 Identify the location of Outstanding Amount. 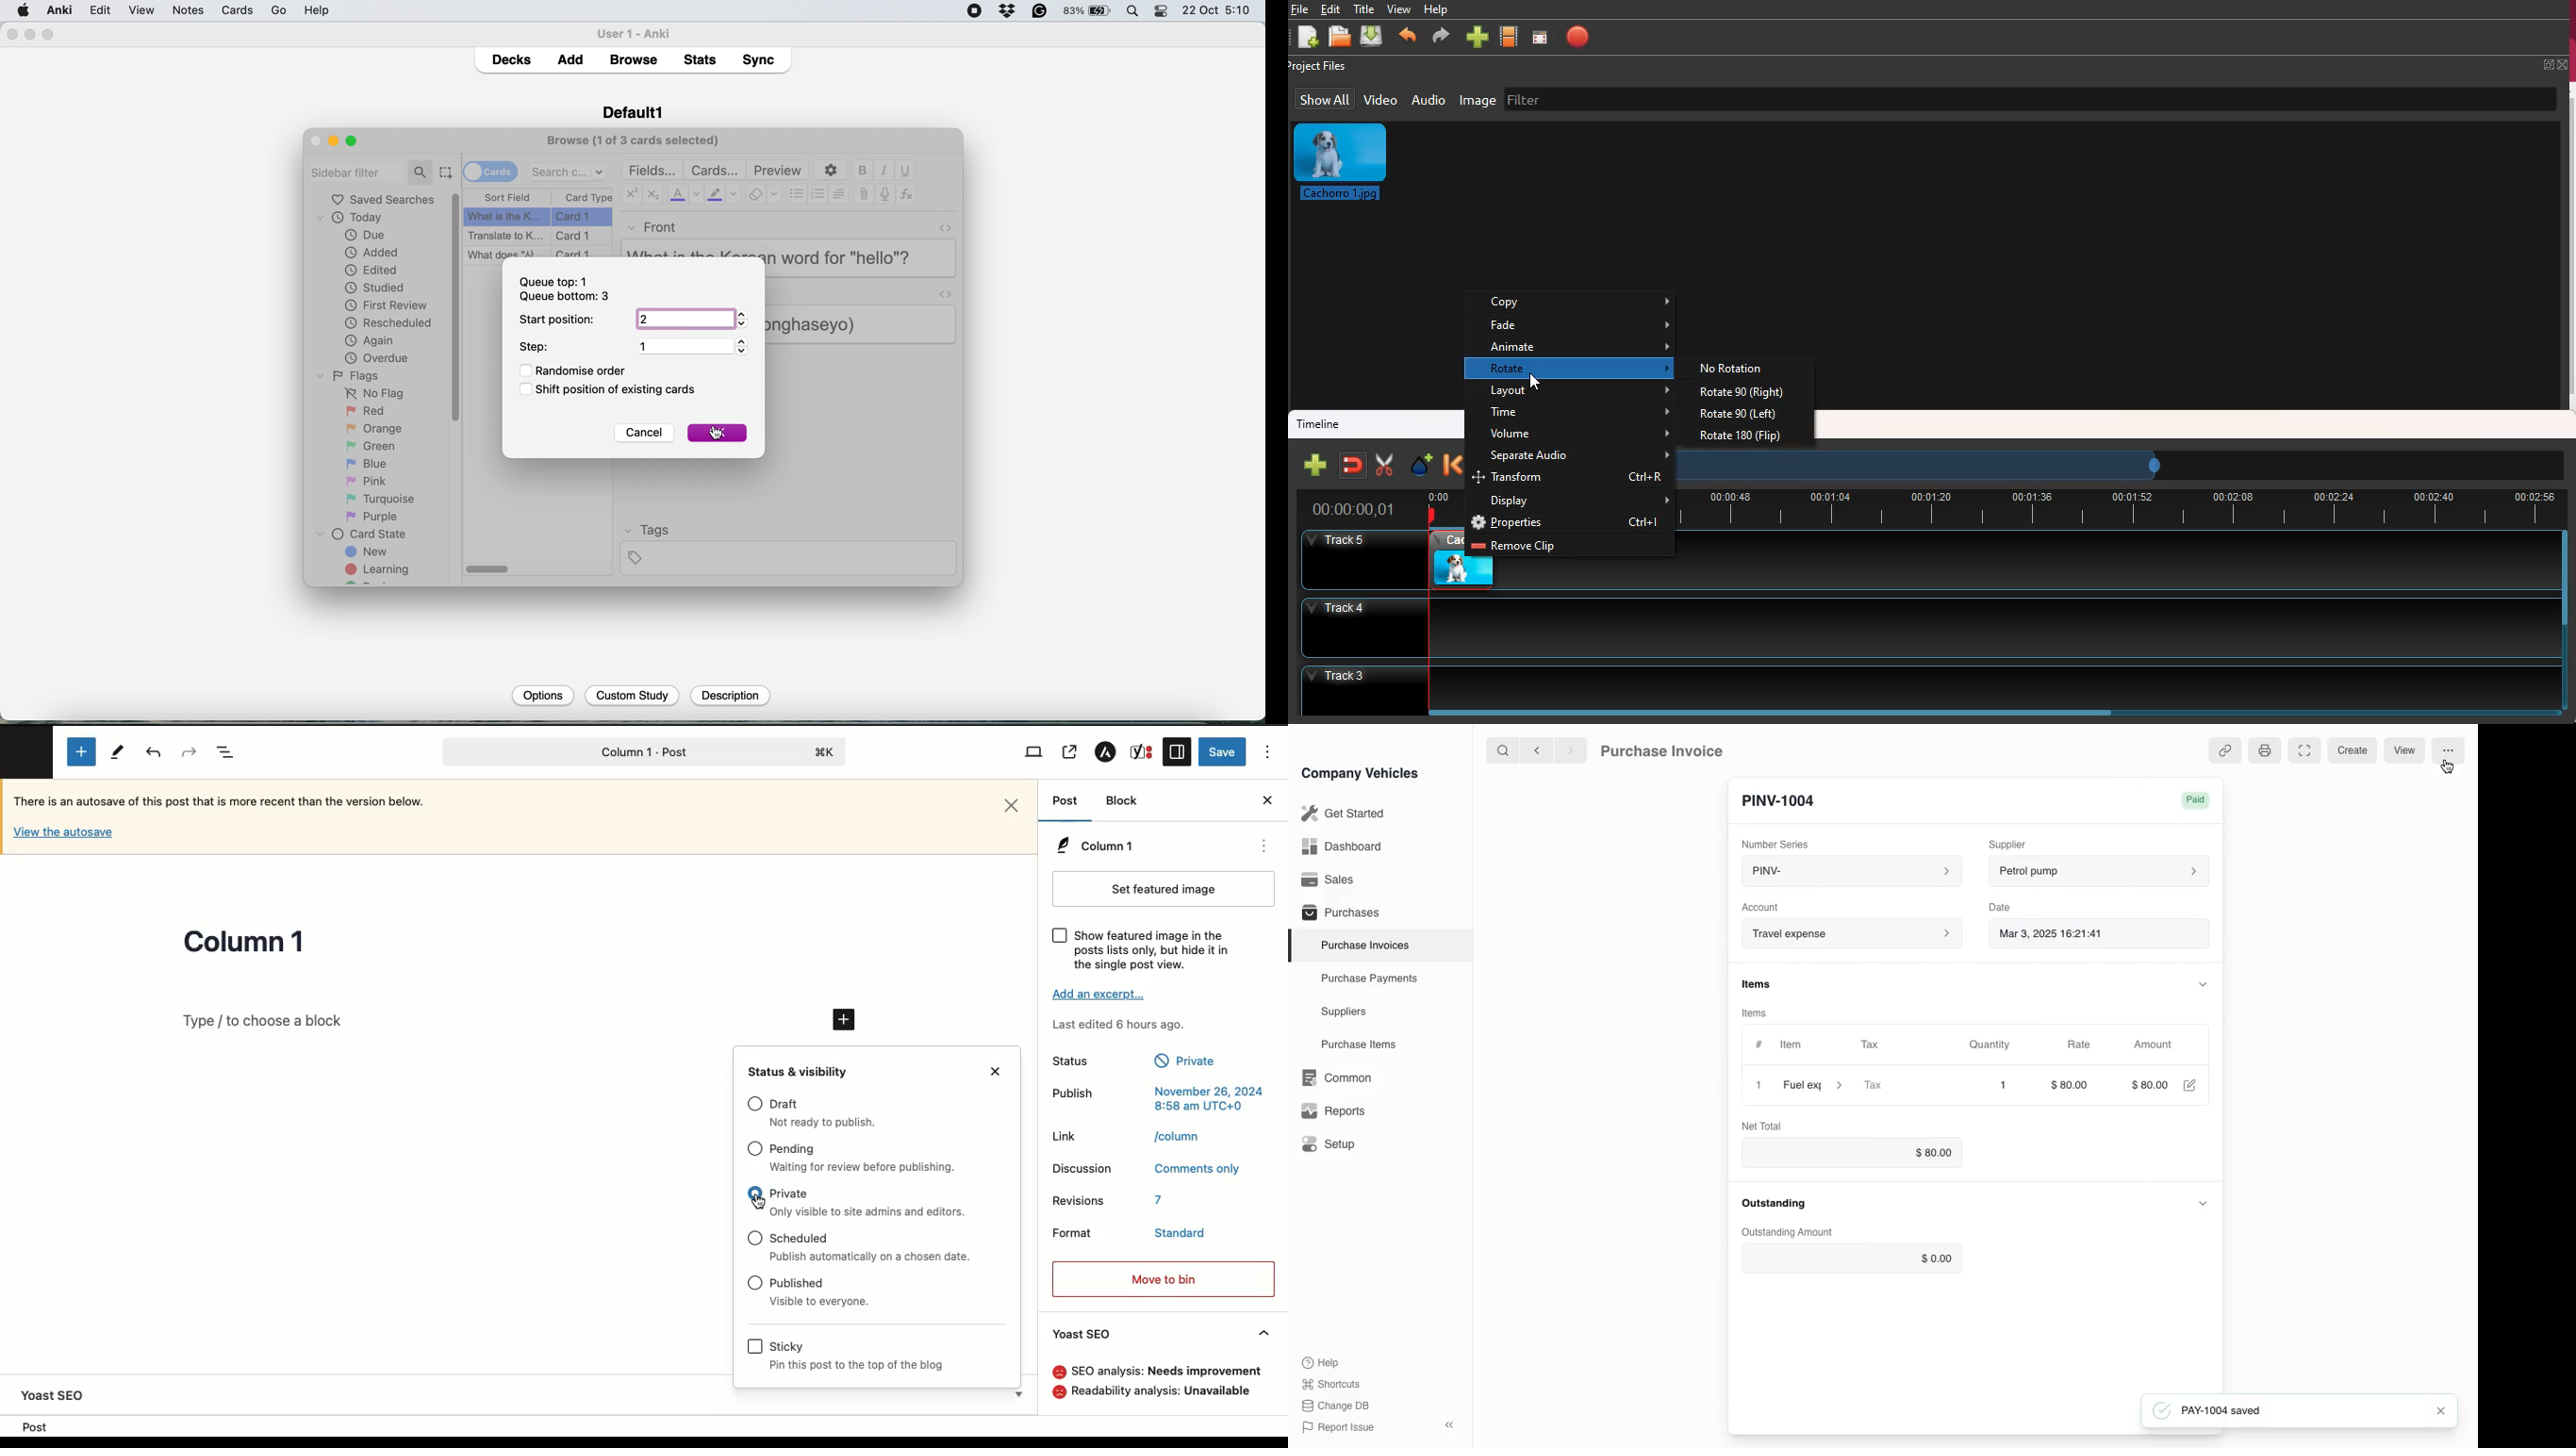
(1789, 1229).